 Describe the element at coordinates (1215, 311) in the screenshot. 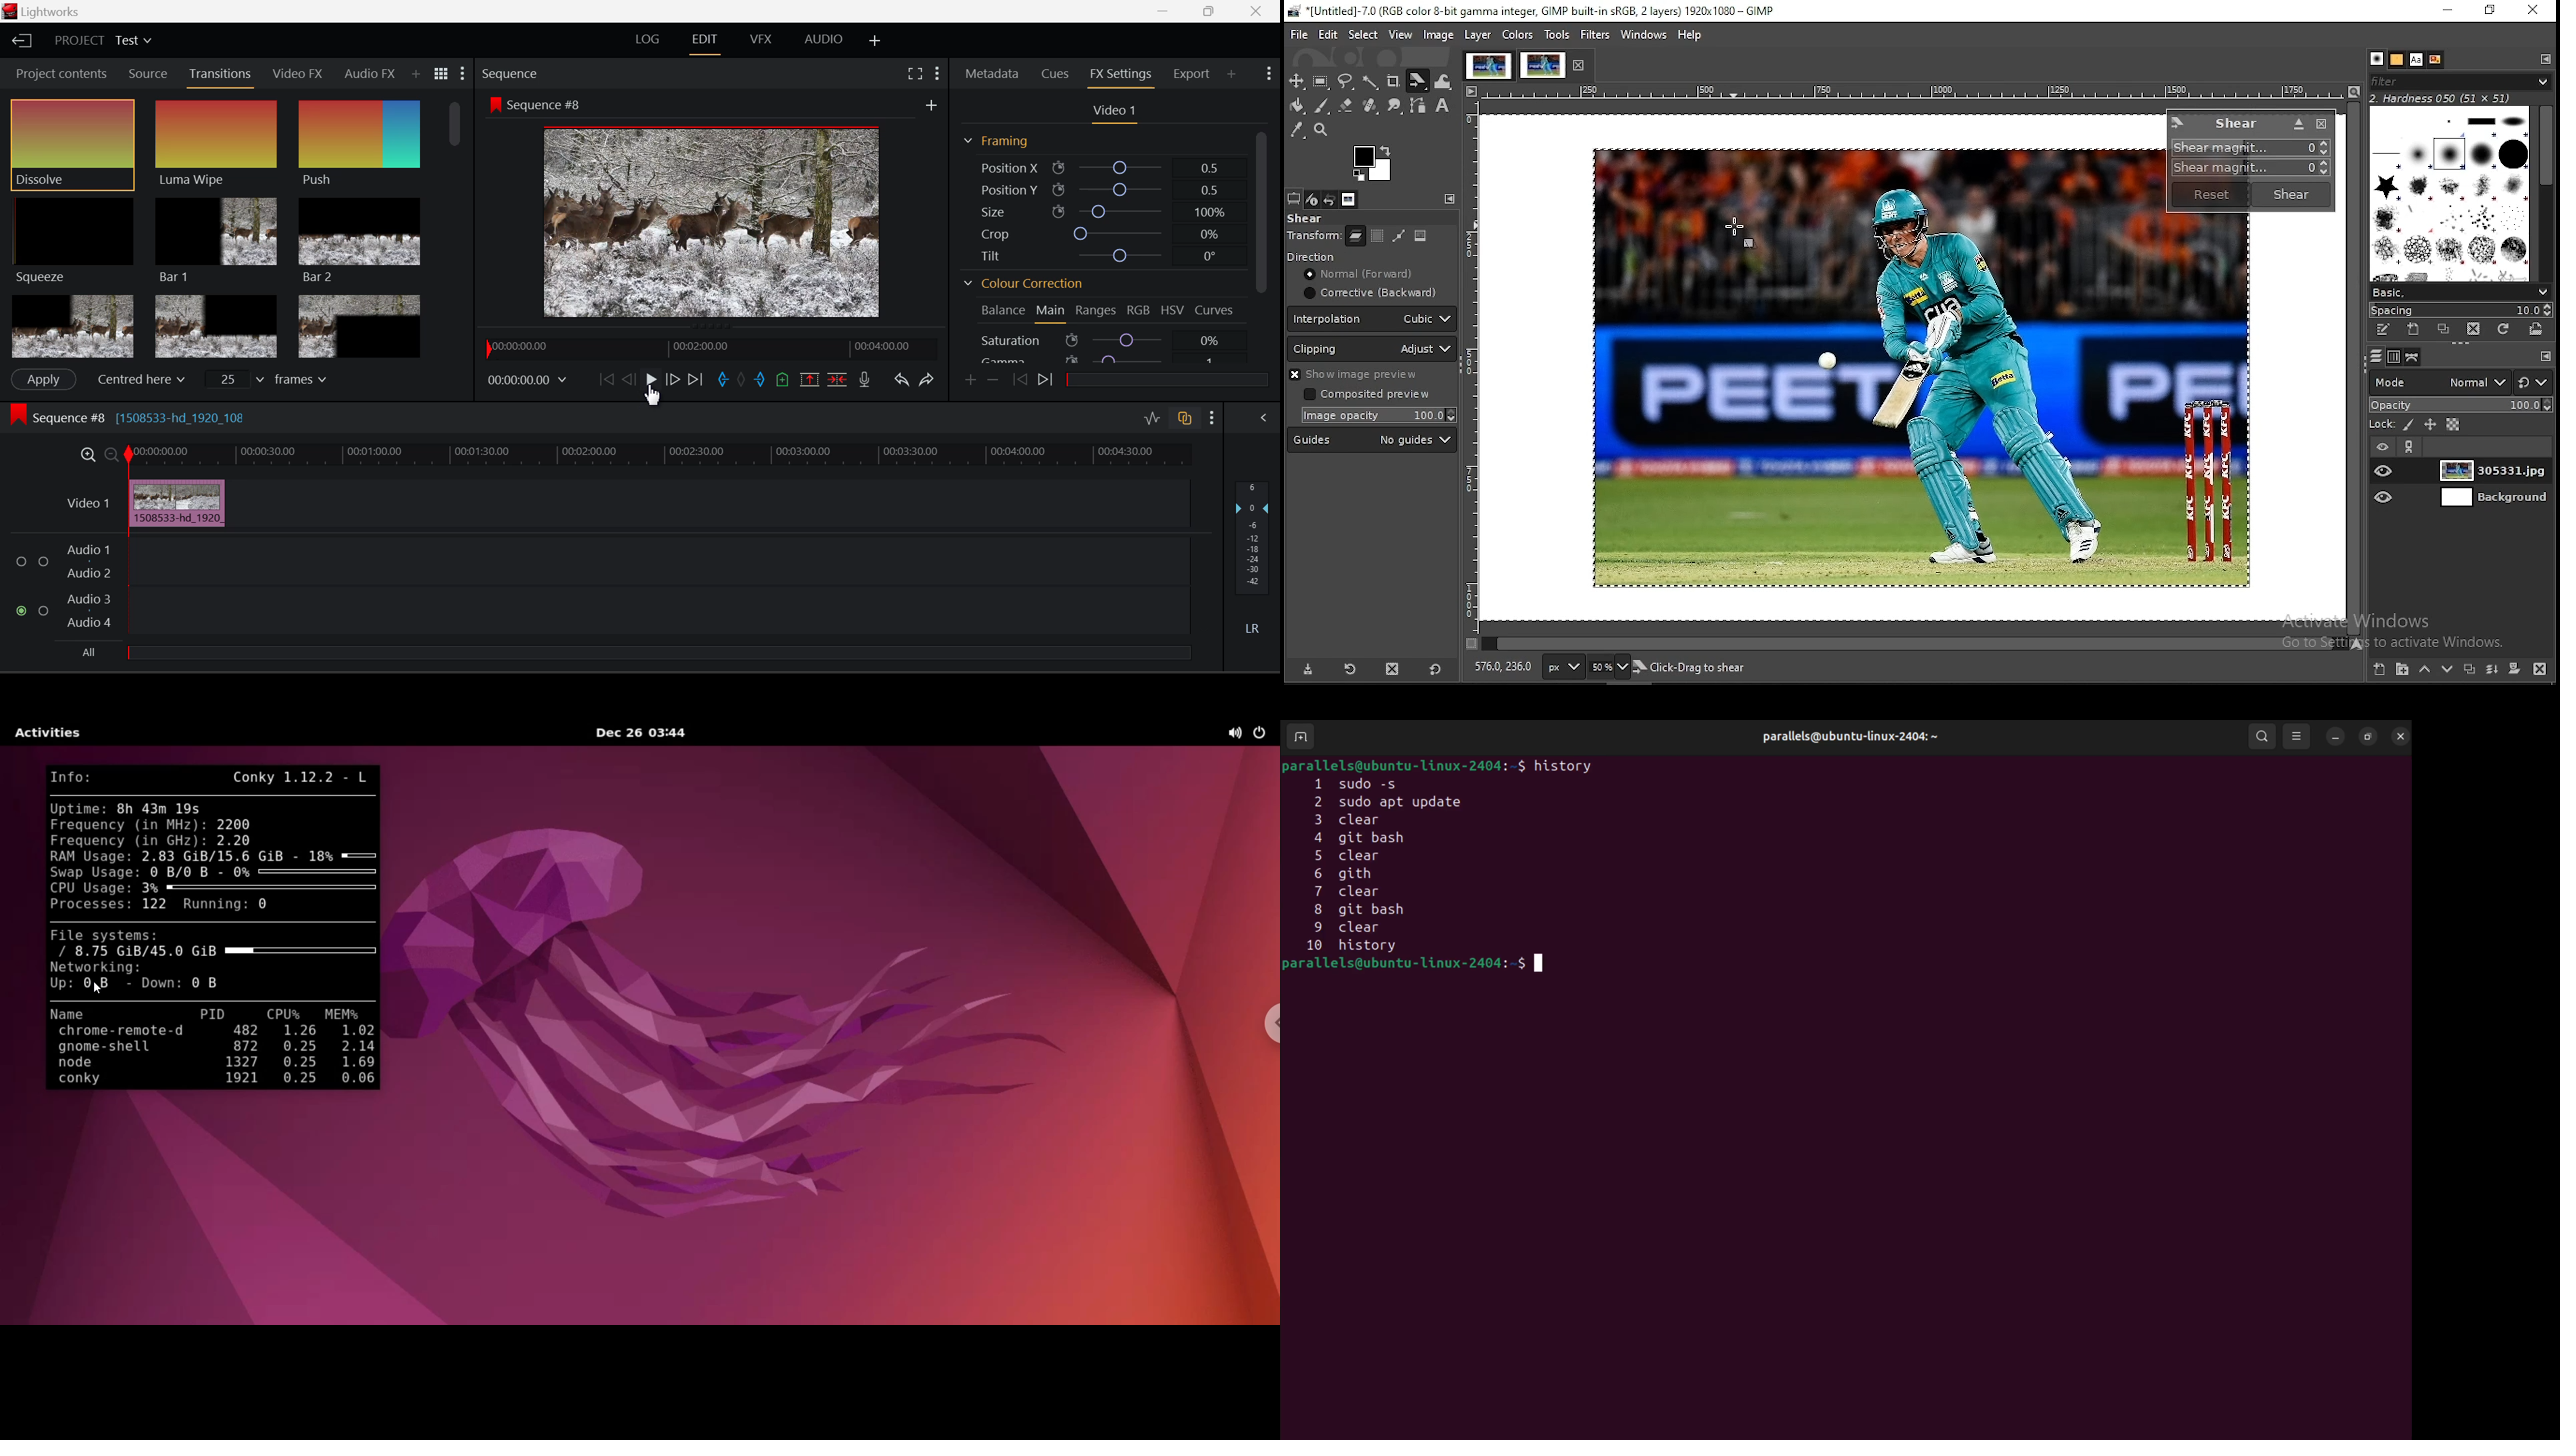

I see `Curves` at that location.